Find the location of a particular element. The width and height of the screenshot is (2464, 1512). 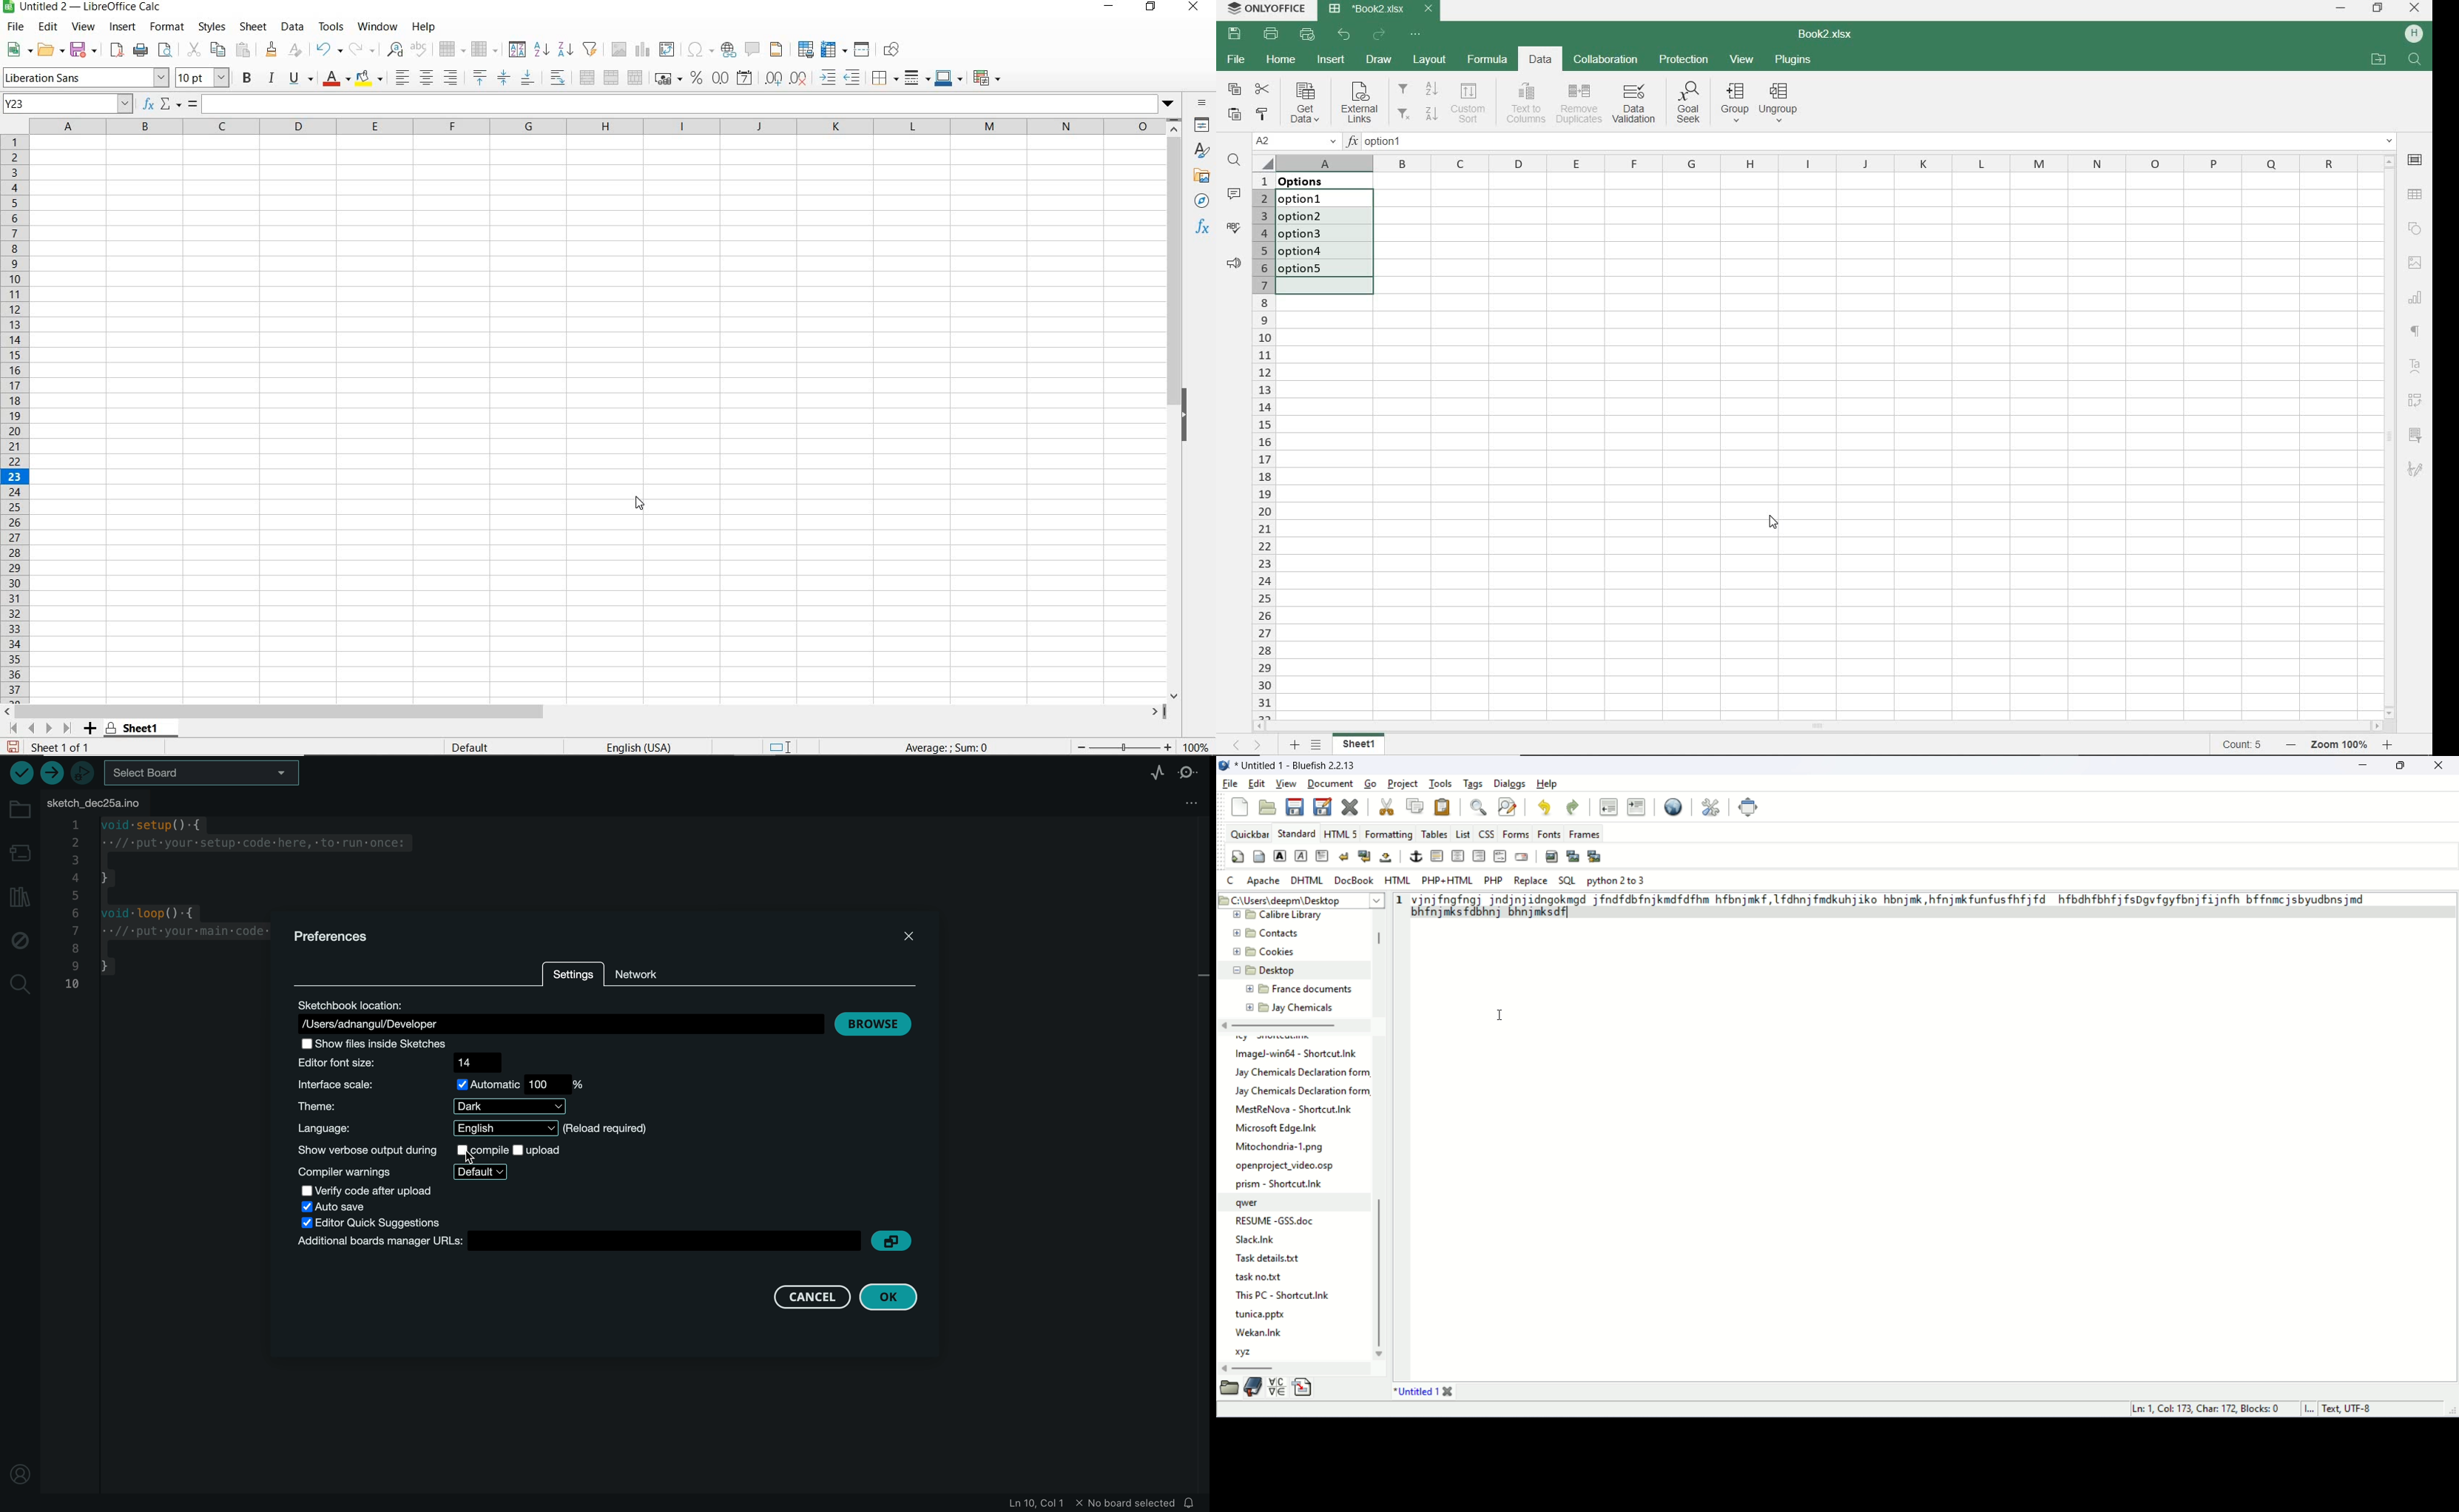

BORDERS is located at coordinates (884, 80).